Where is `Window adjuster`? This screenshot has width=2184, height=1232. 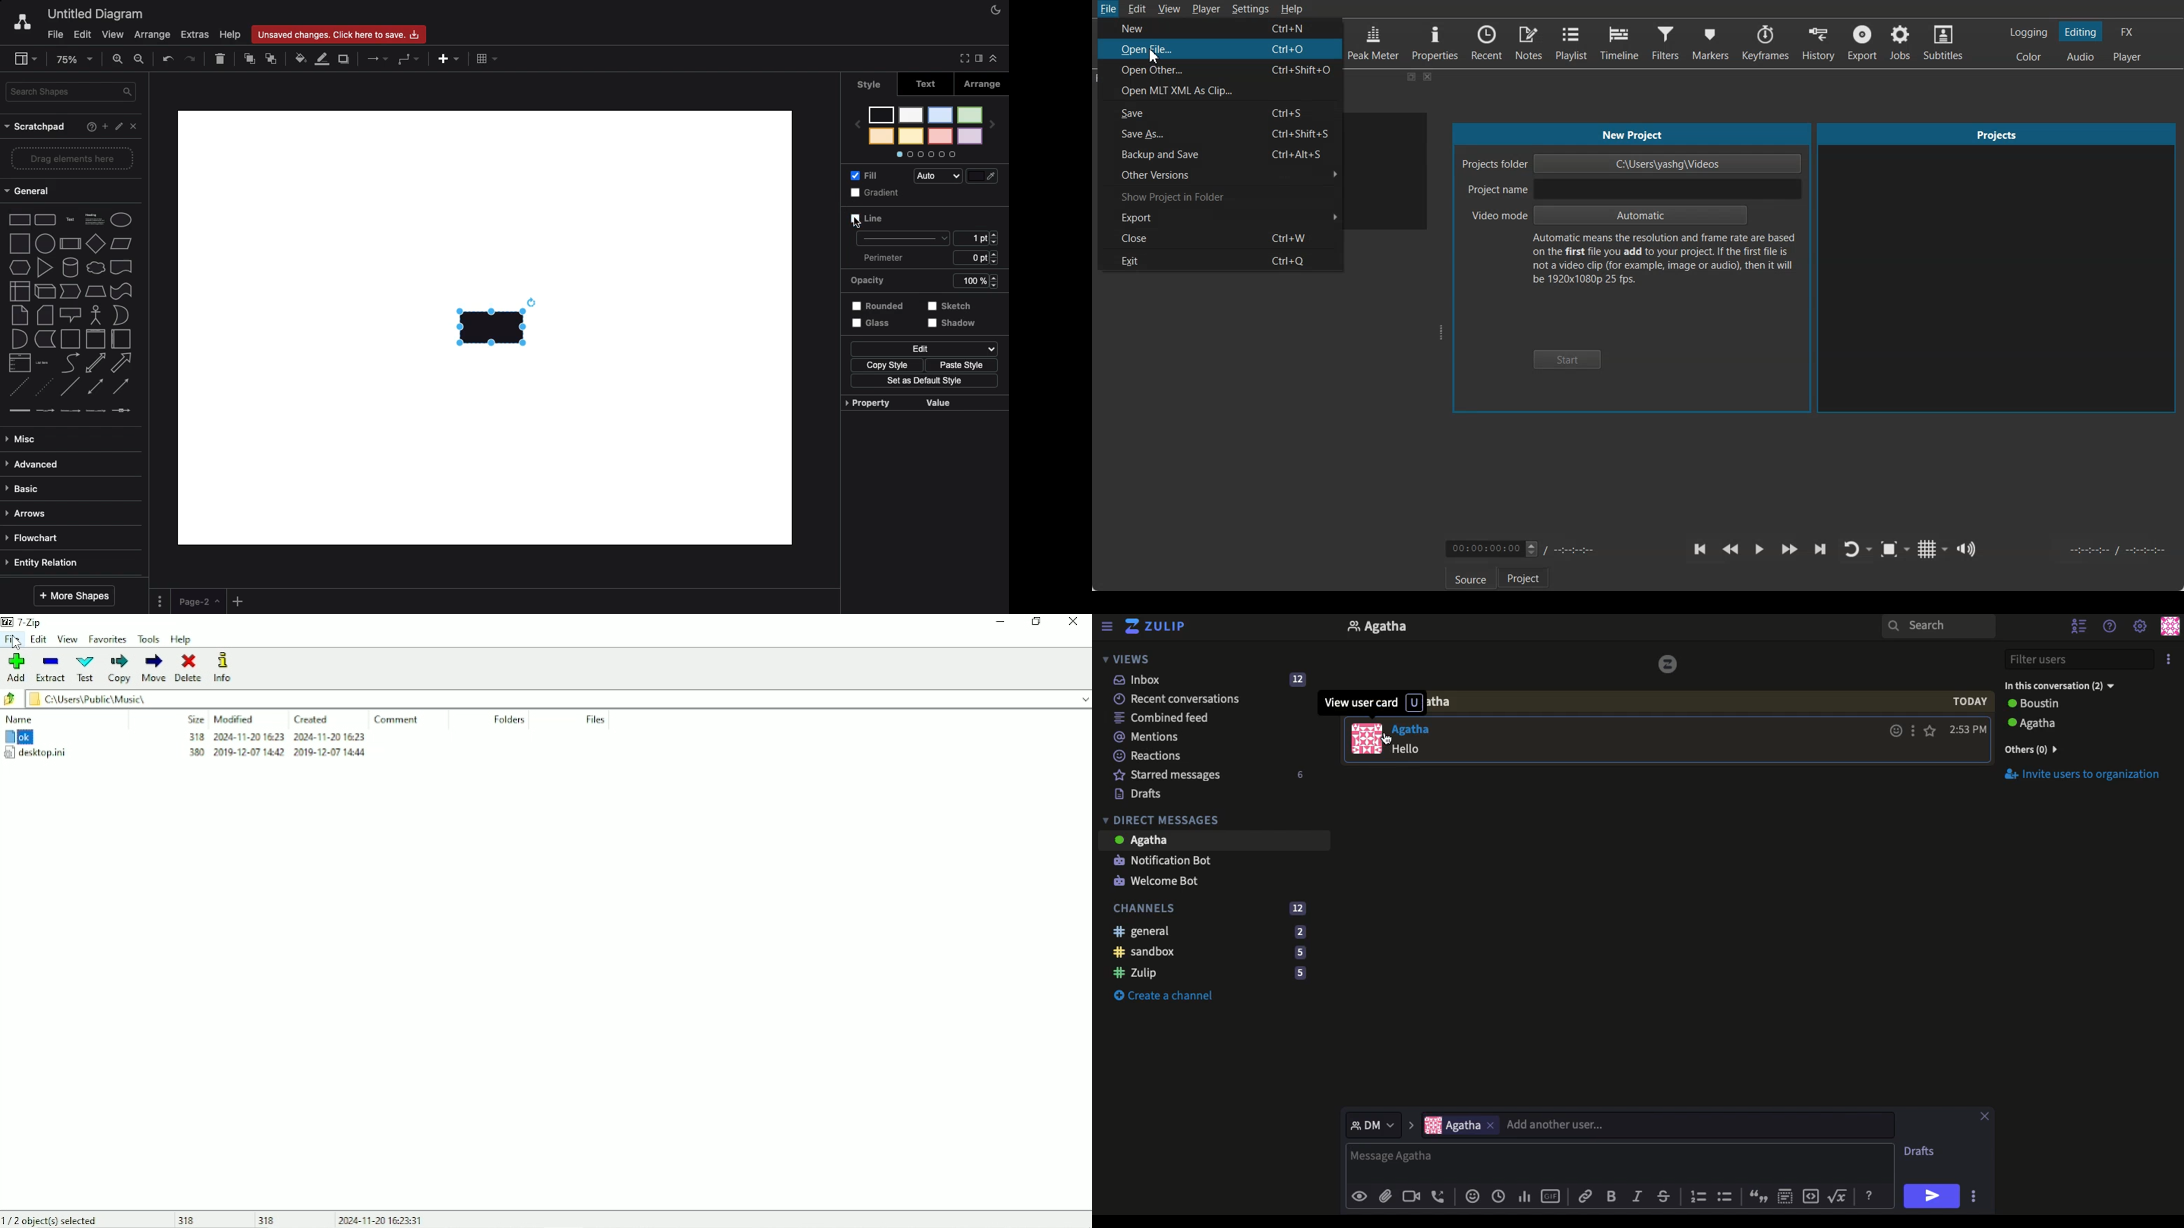 Window adjuster is located at coordinates (1442, 333).